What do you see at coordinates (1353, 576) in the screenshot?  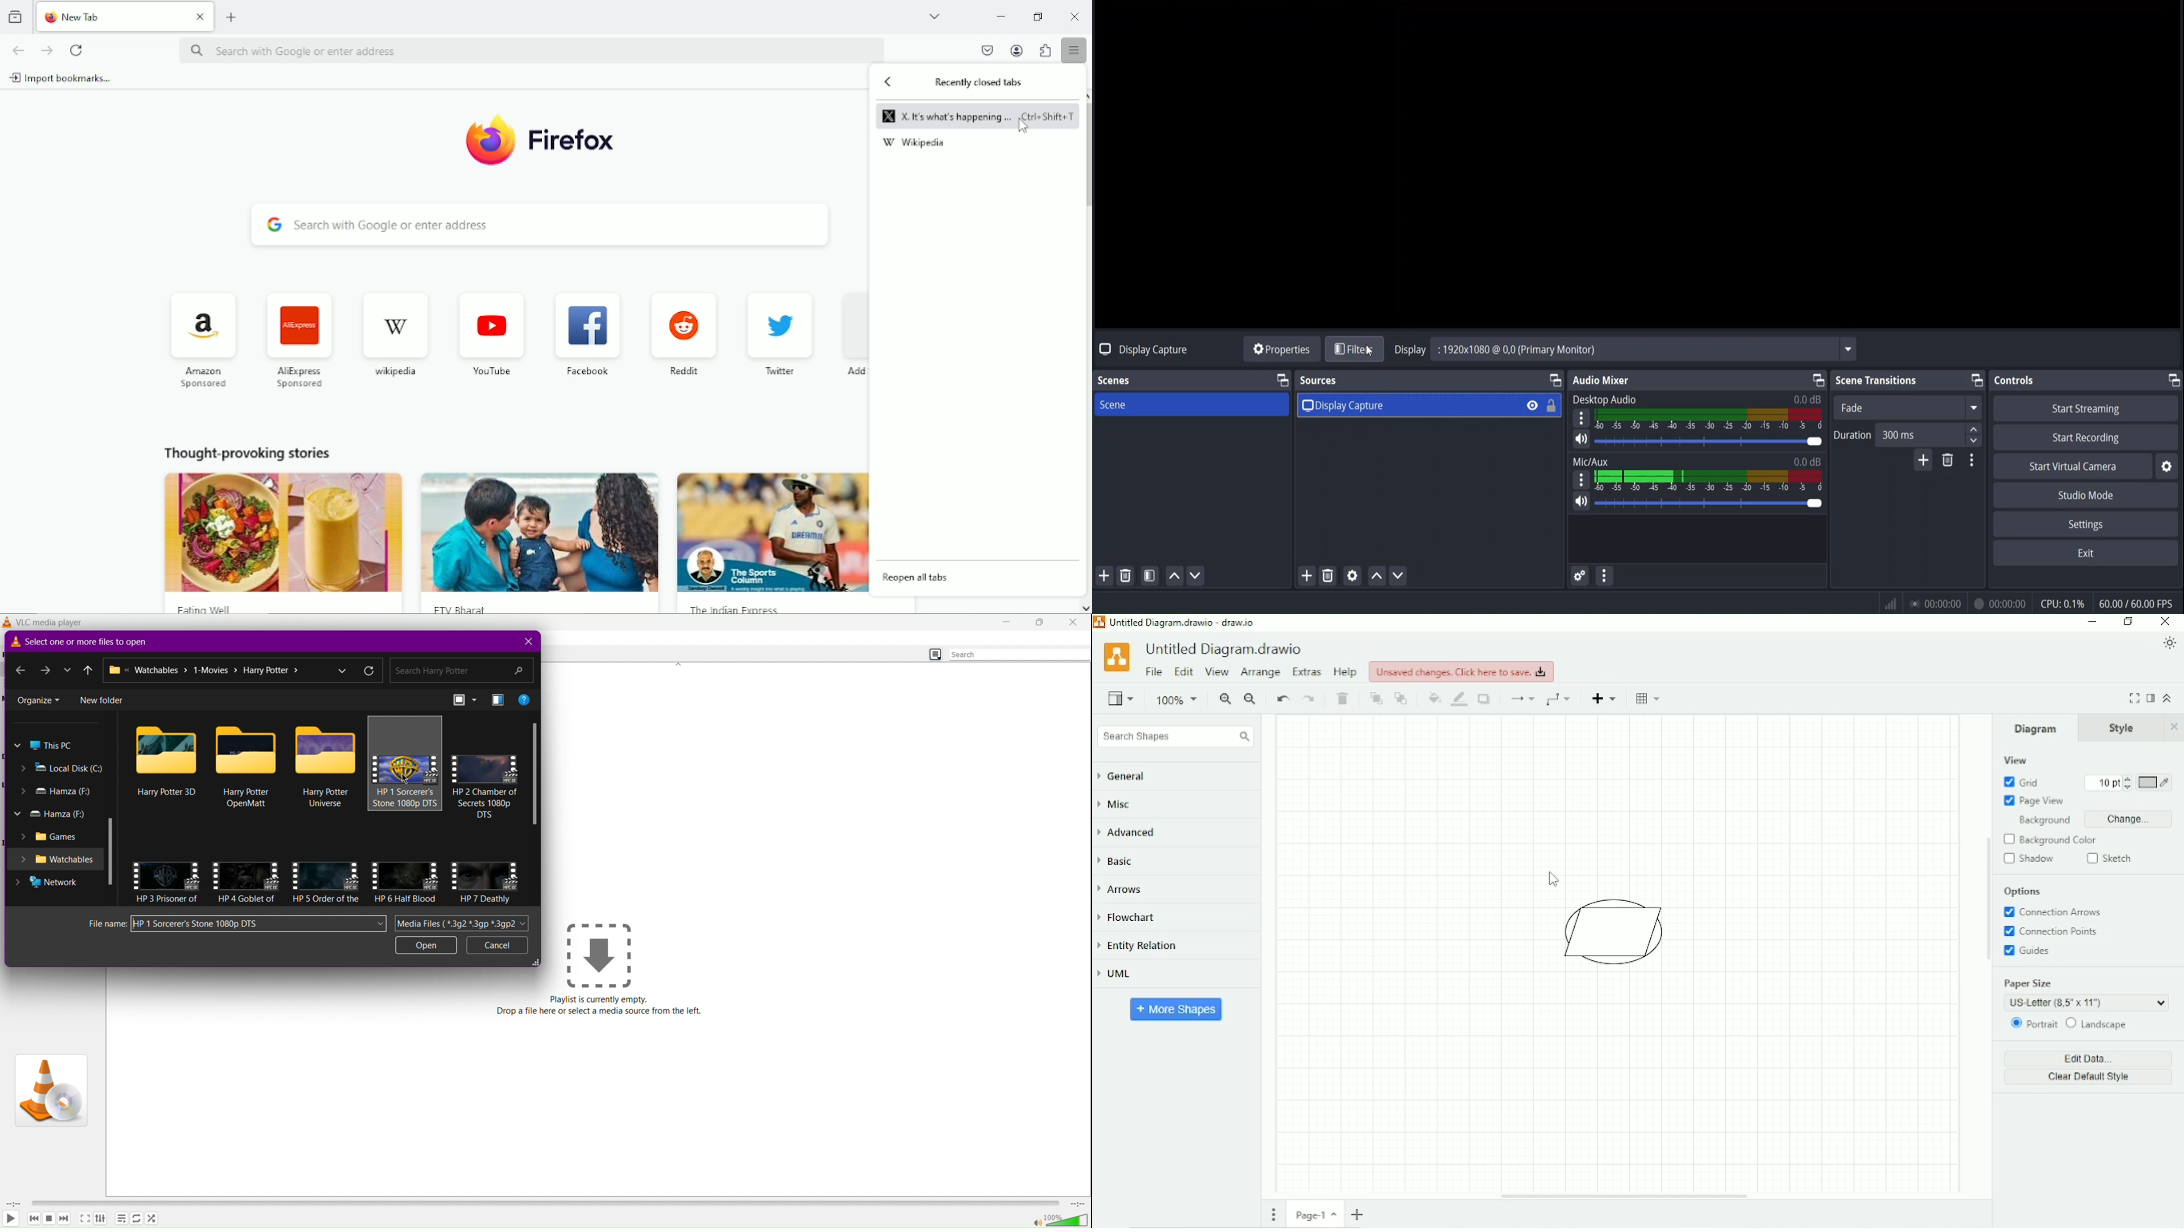 I see `media source properties` at bounding box center [1353, 576].